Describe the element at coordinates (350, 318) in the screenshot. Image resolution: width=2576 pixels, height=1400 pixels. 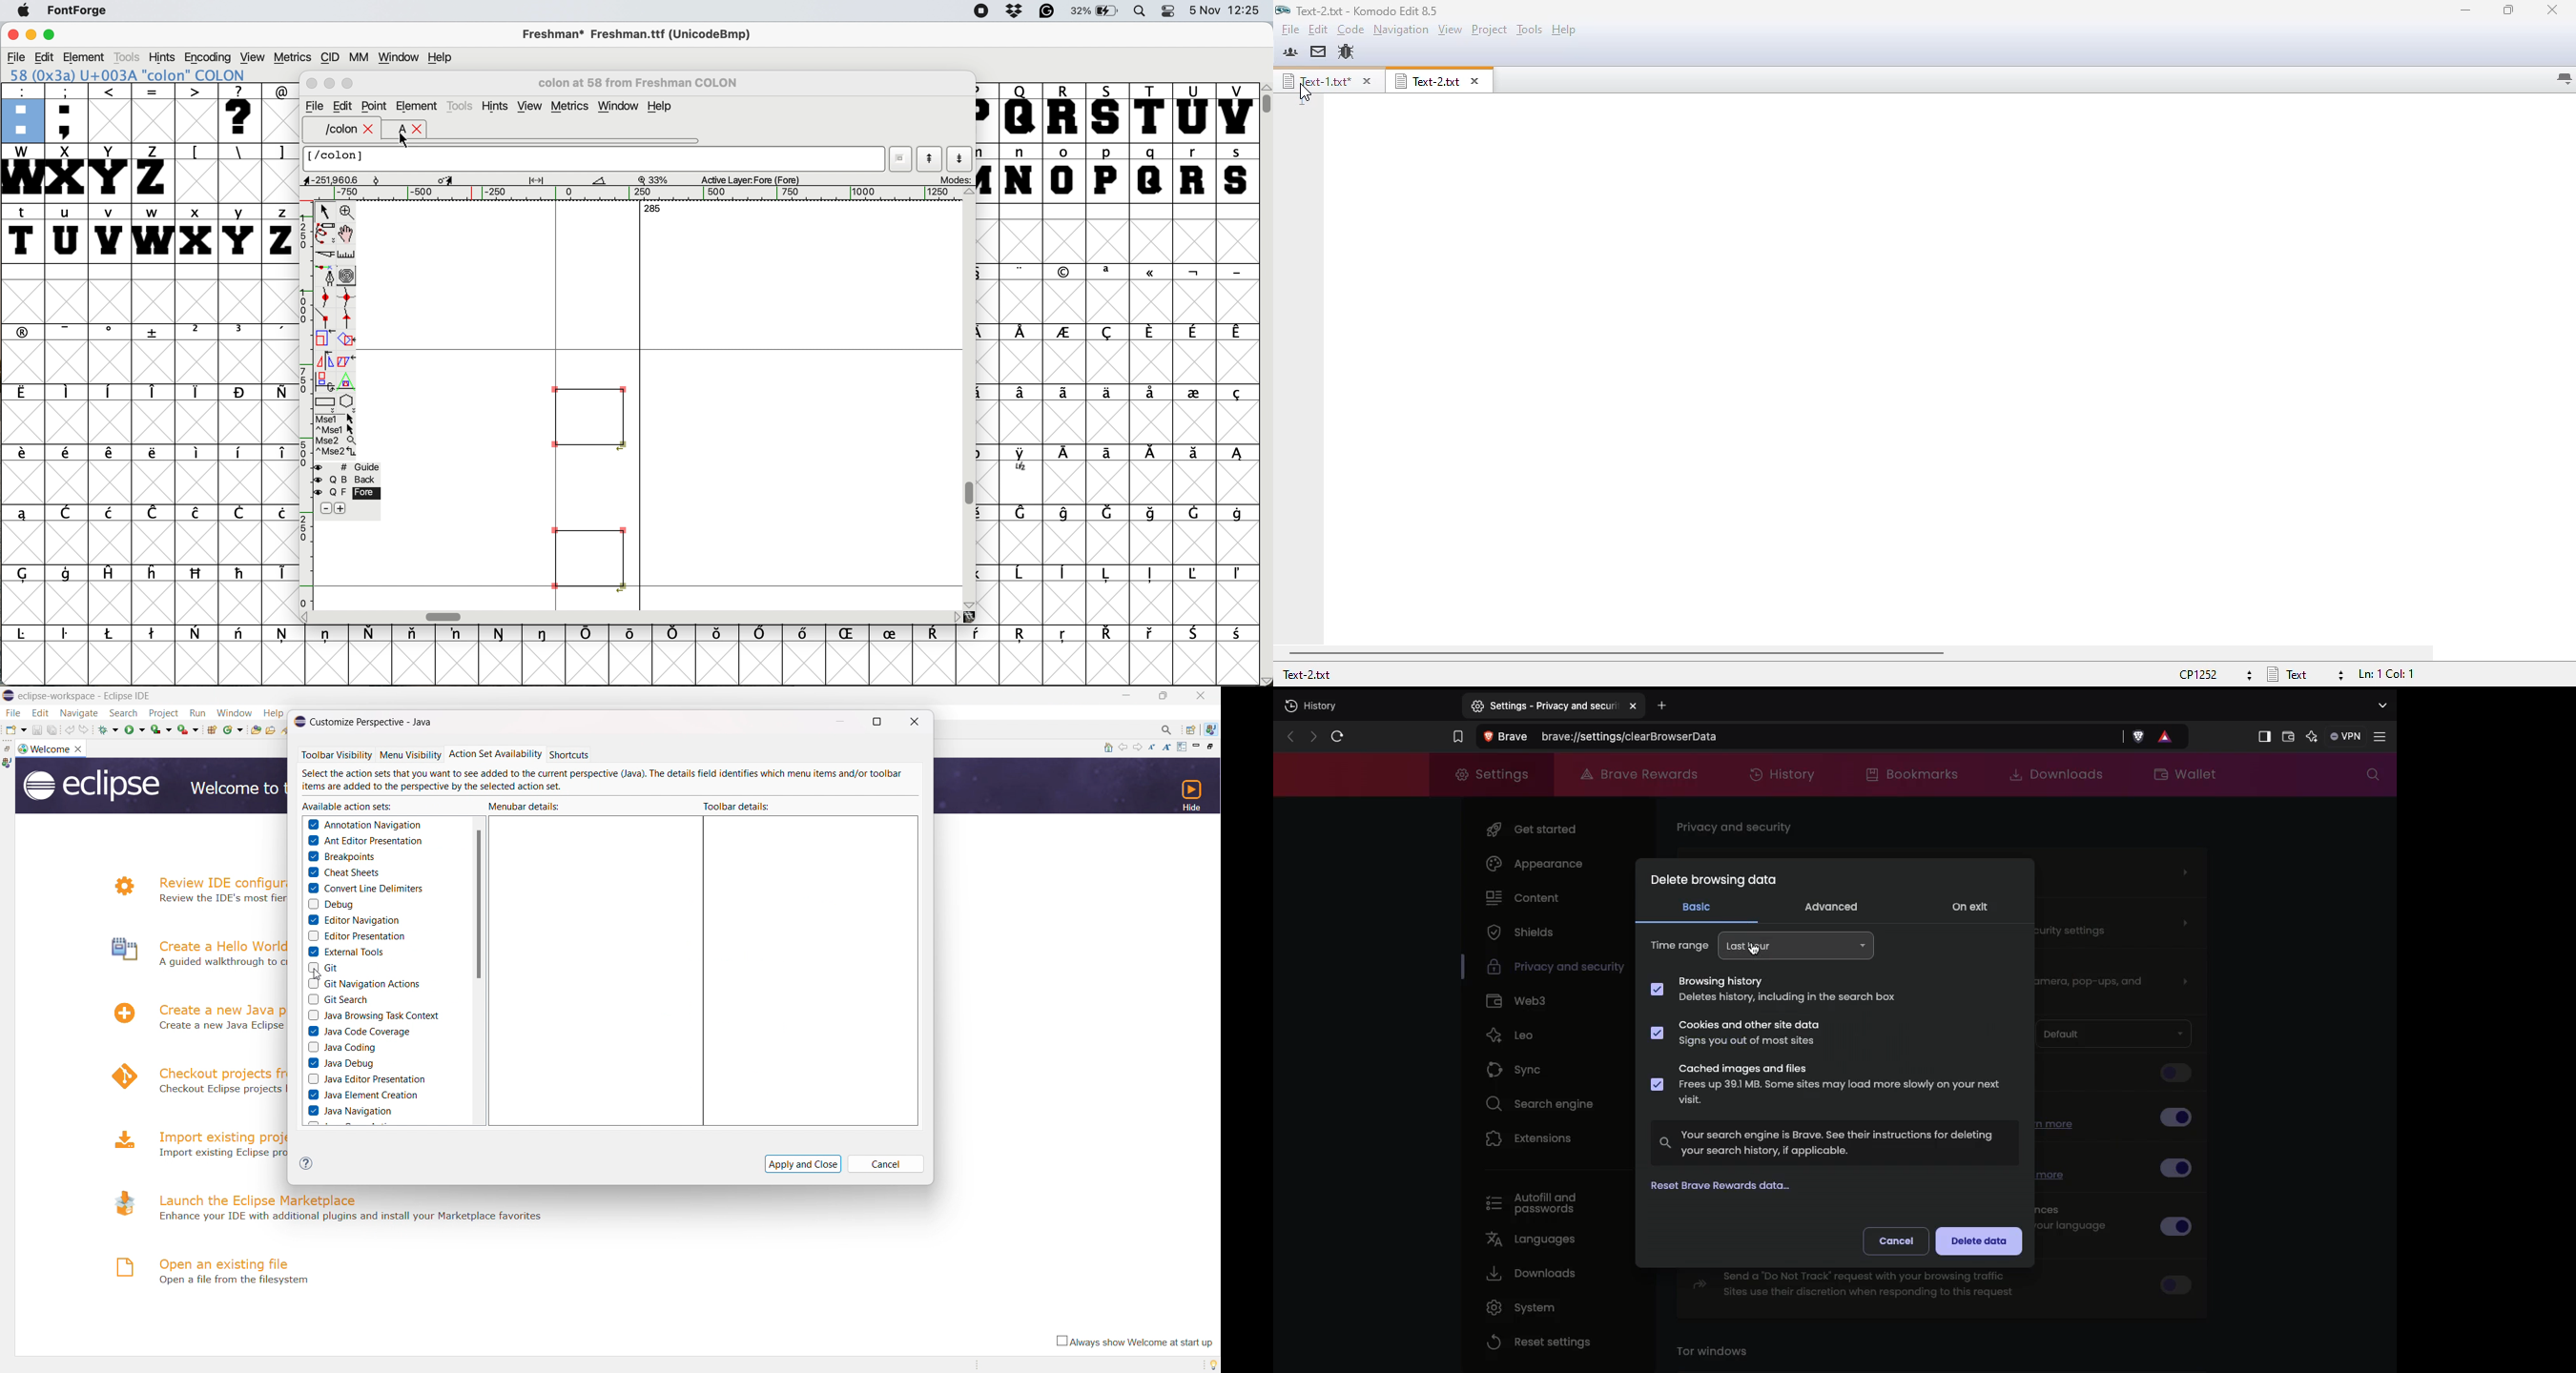
I see `add a tangent point` at that location.